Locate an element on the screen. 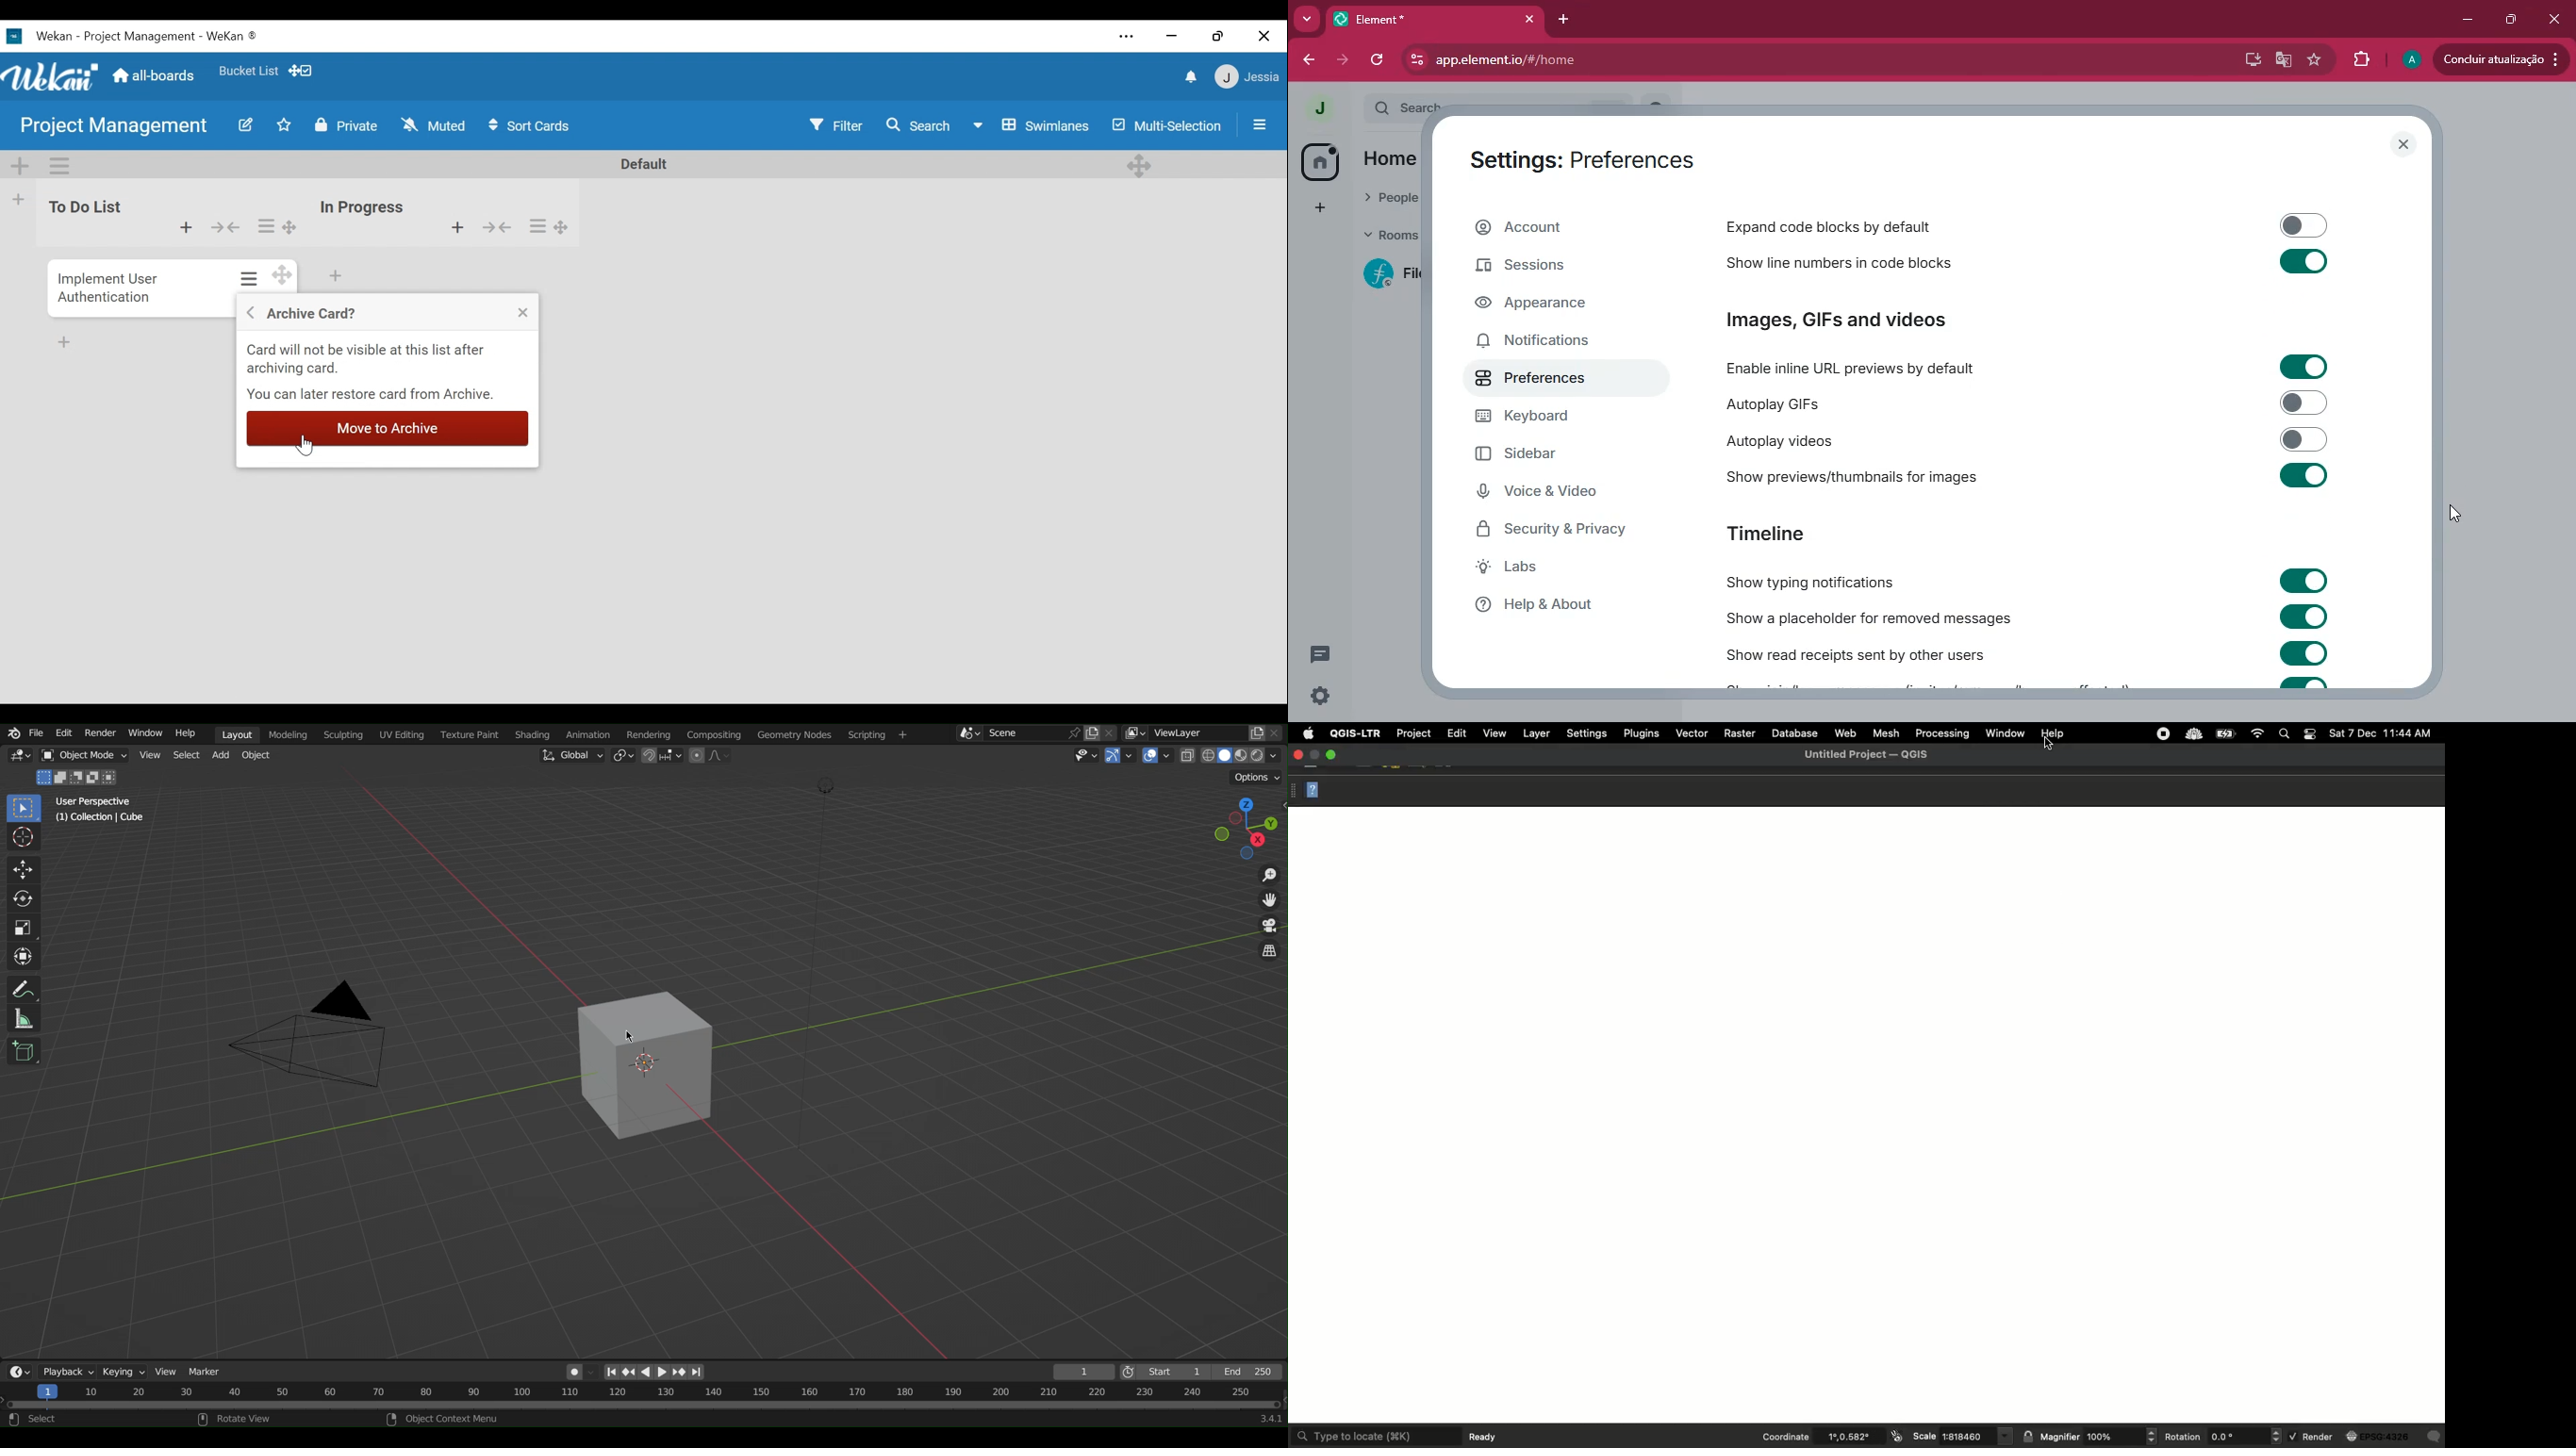 This screenshot has height=1456, width=2576. security & privacy is located at coordinates (1563, 530).